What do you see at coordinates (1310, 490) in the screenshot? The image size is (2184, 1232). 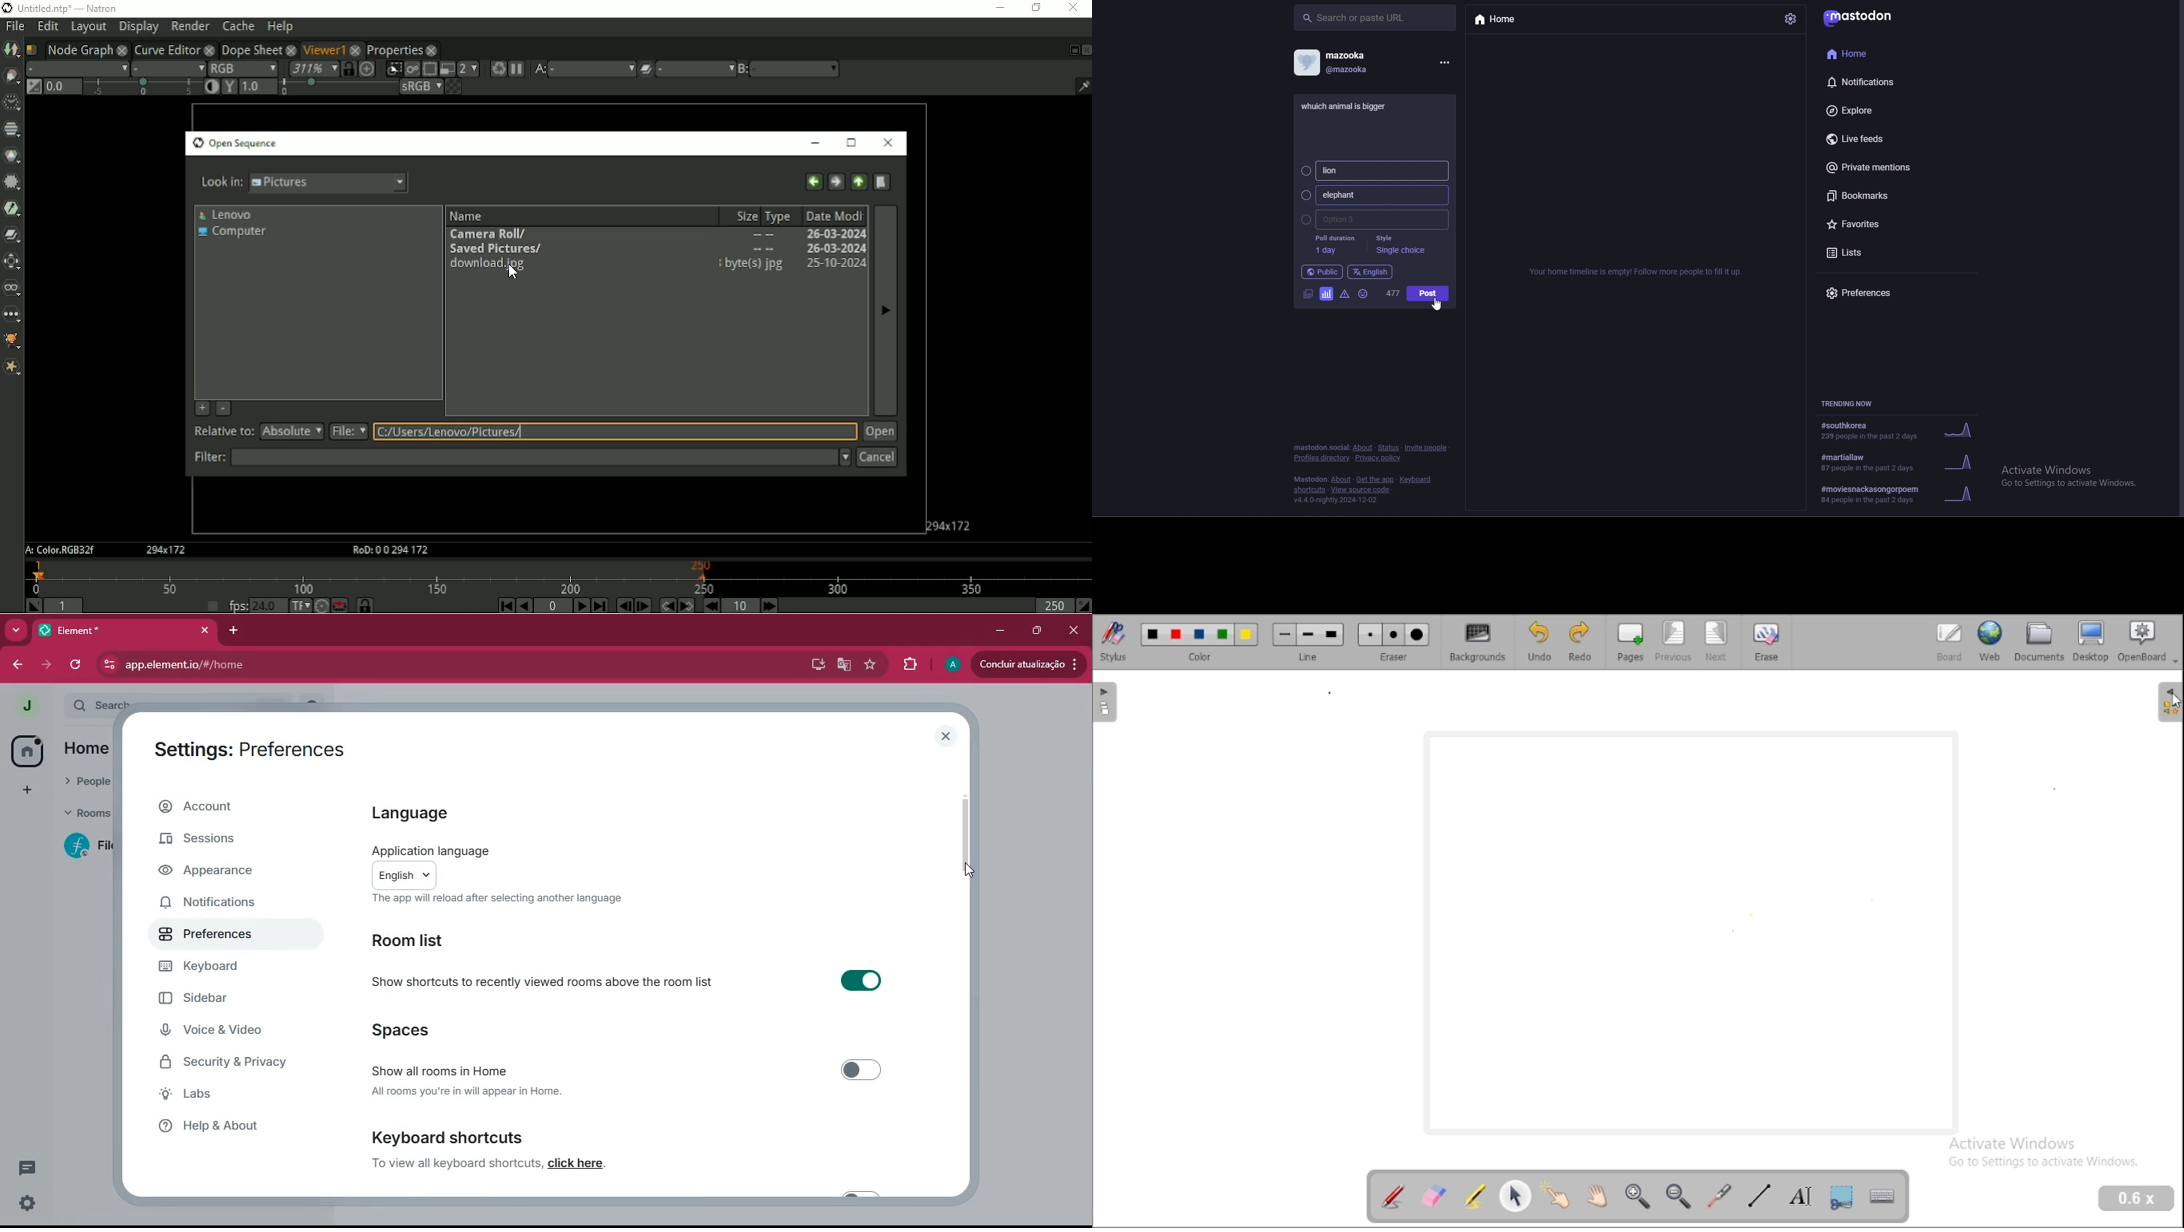 I see `shortcuts` at bounding box center [1310, 490].